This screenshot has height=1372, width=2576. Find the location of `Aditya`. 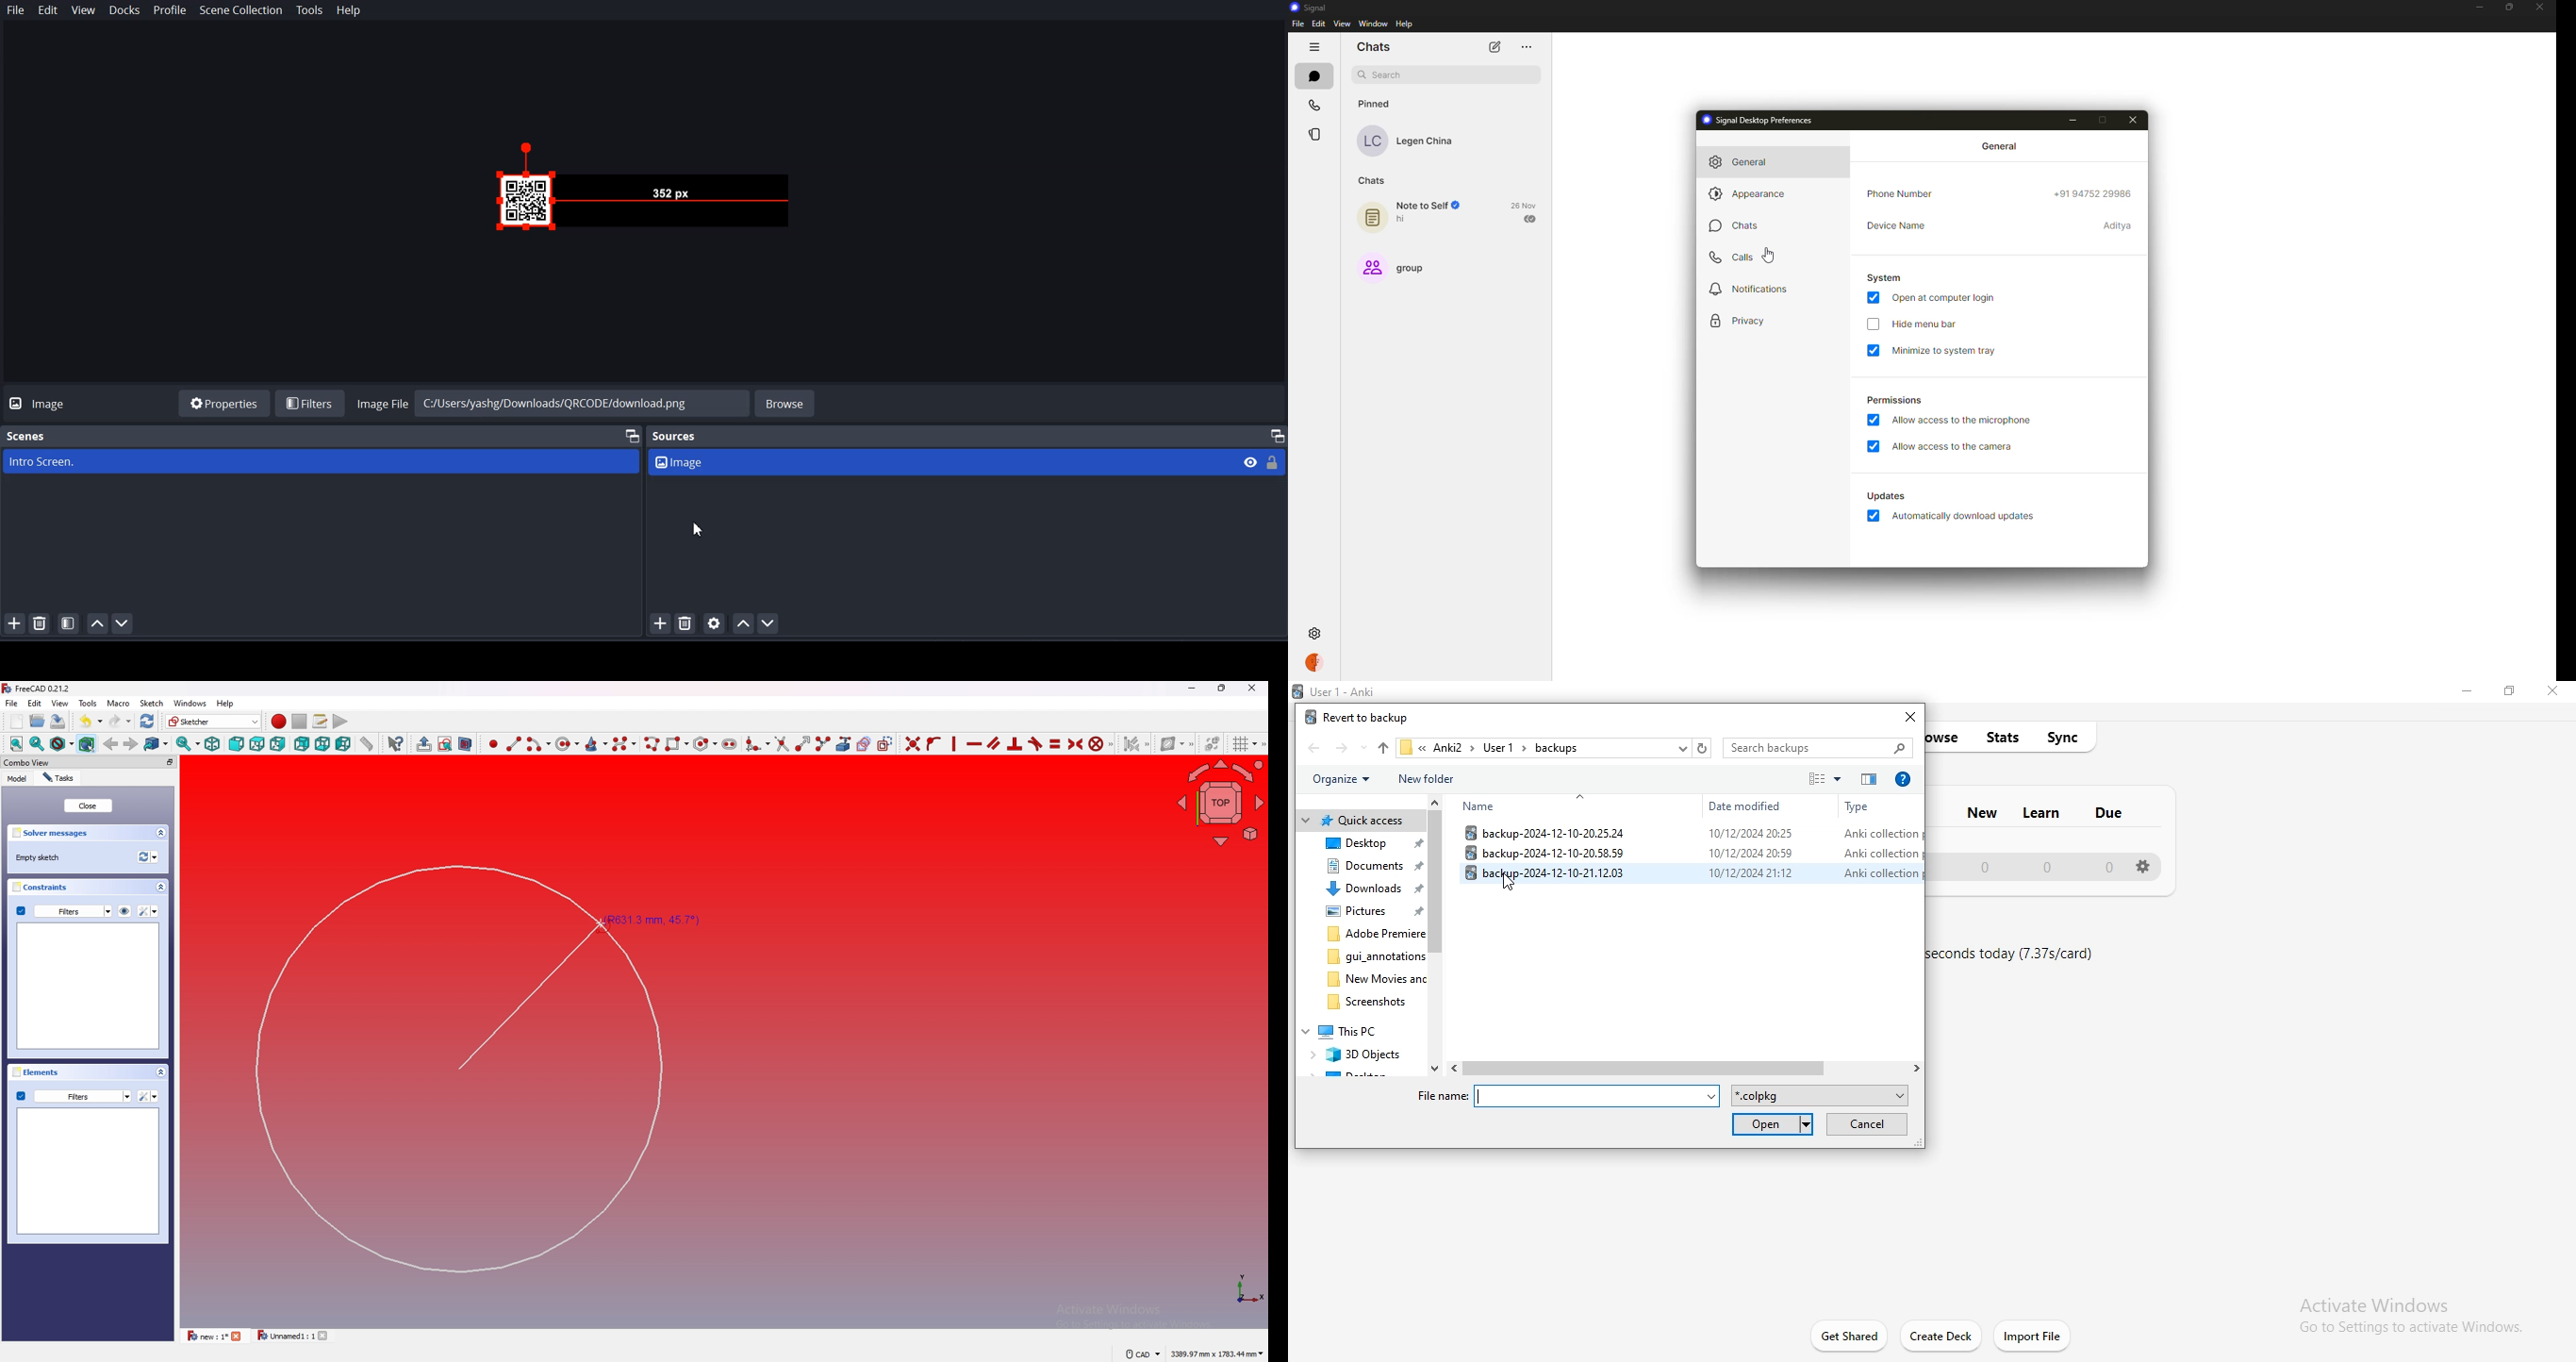

Aditya is located at coordinates (2119, 225).